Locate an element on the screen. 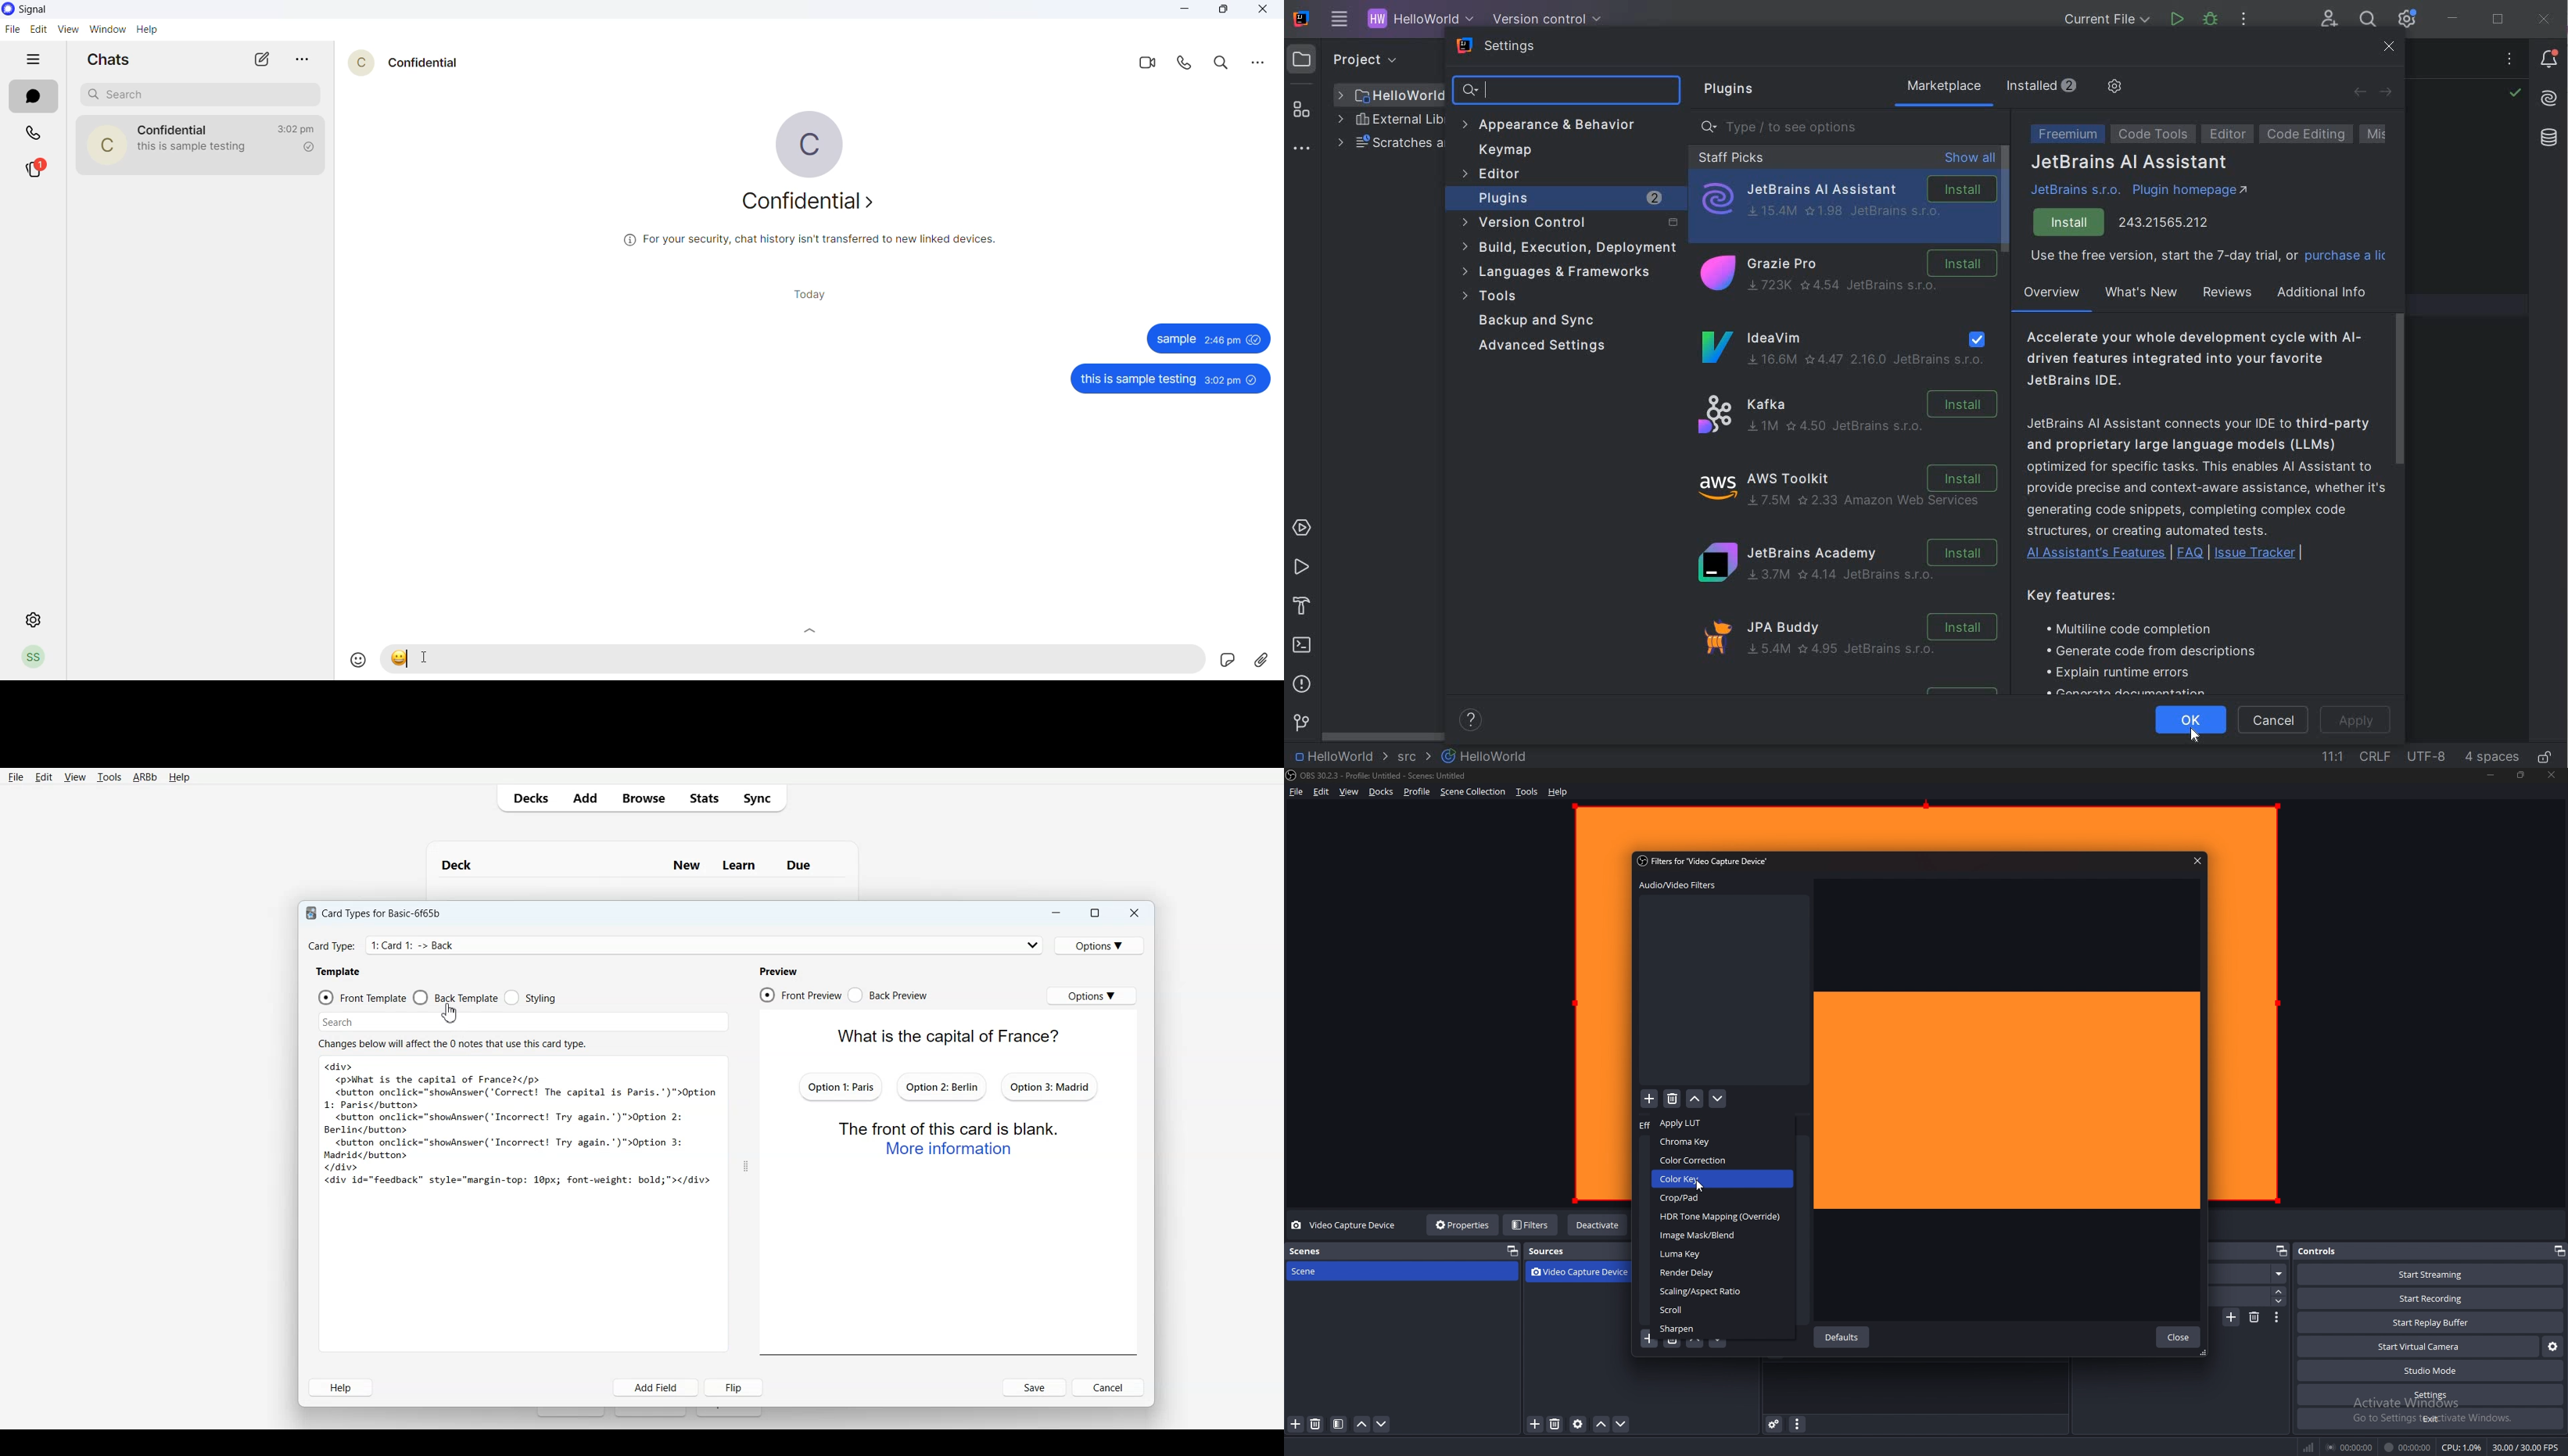 This screenshot has width=2576, height=1456. obs logo is located at coordinates (1293, 777).